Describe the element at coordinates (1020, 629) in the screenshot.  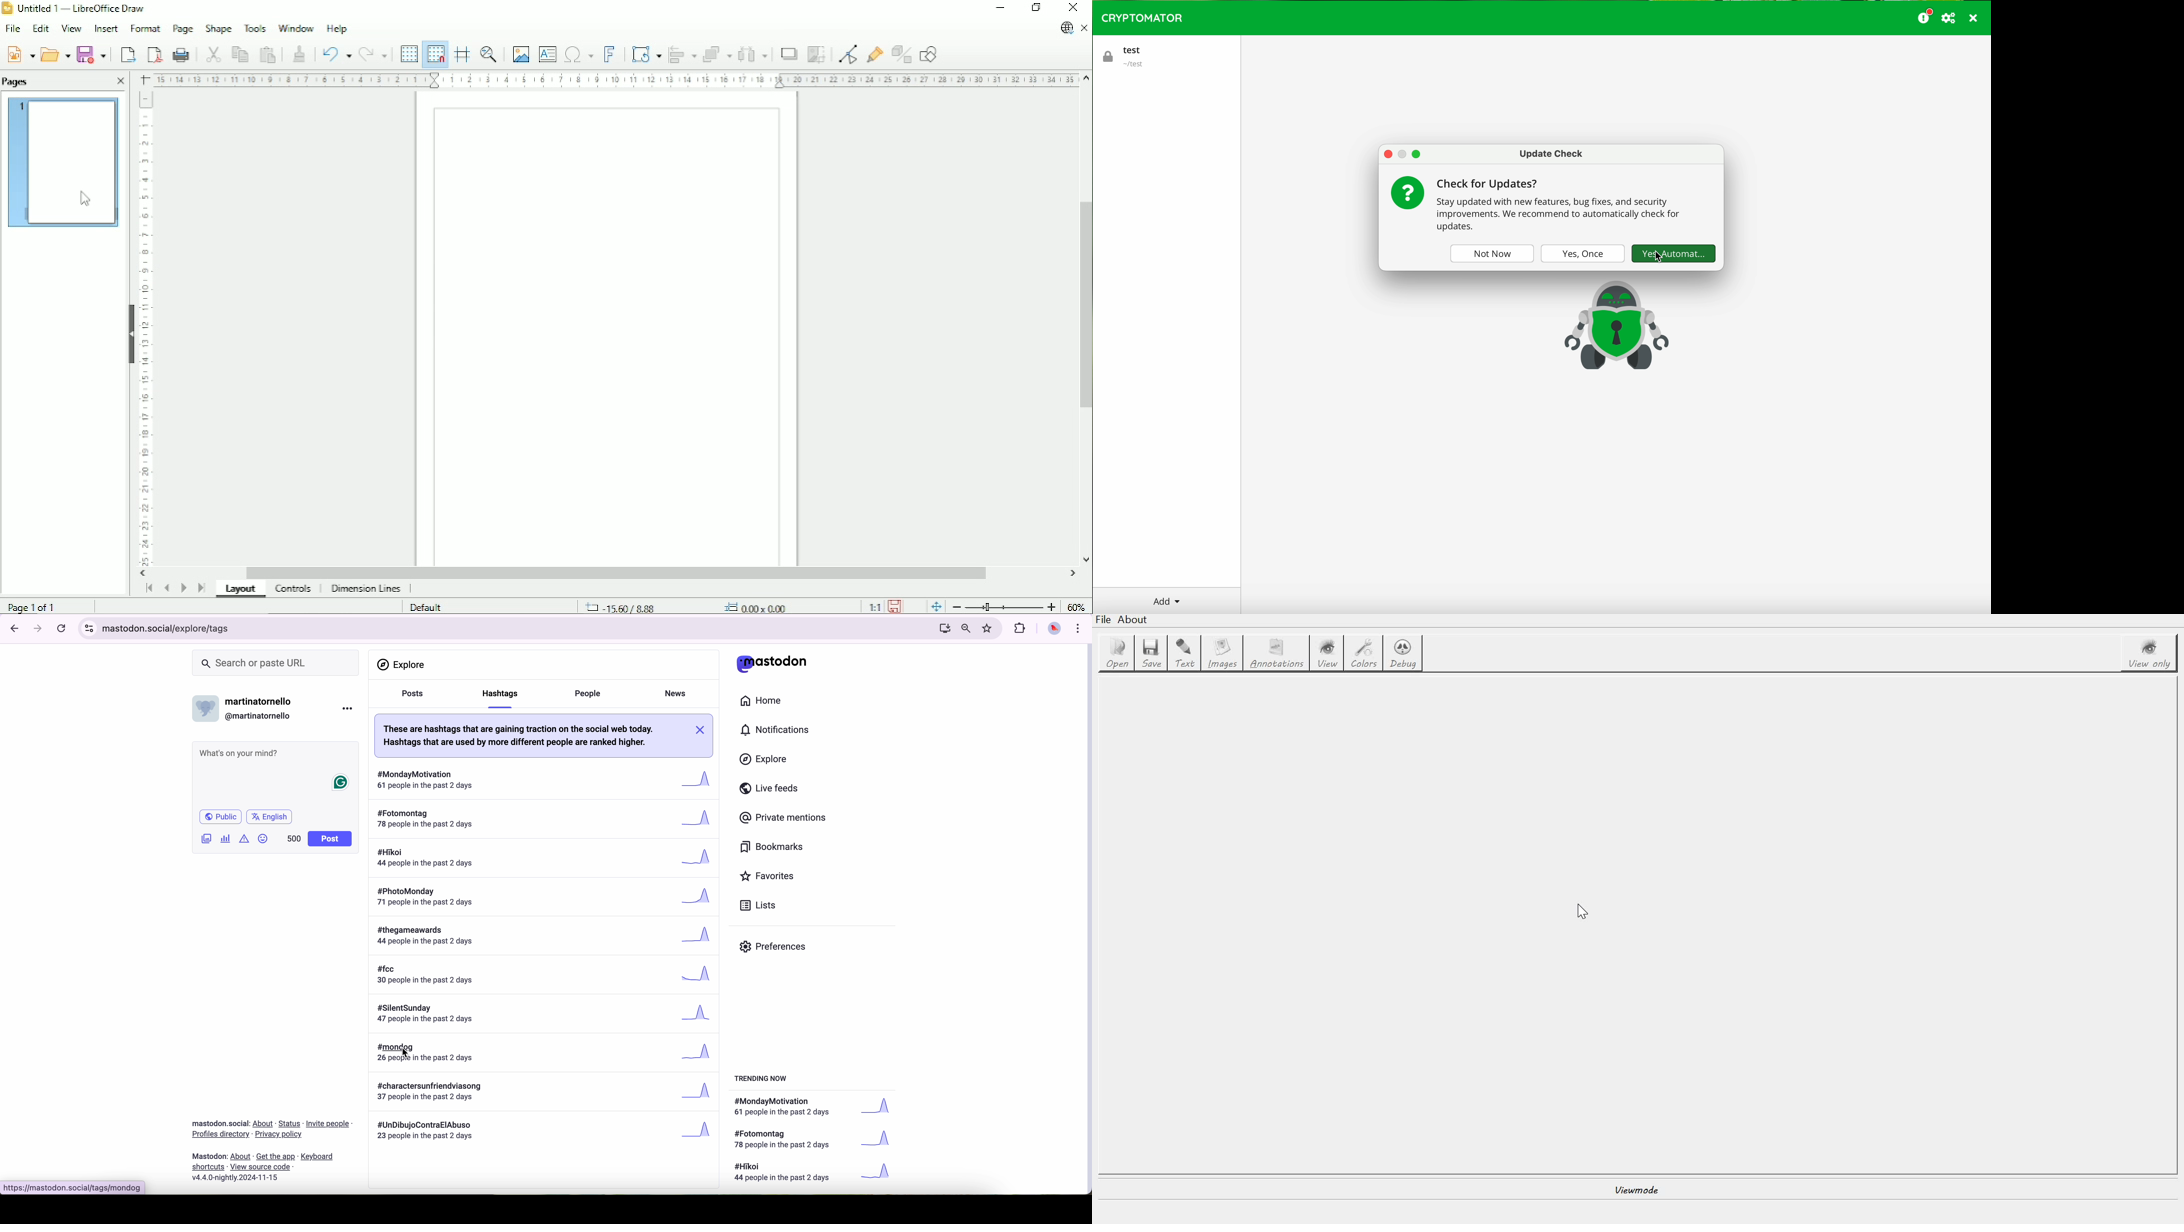
I see `extensions` at that location.